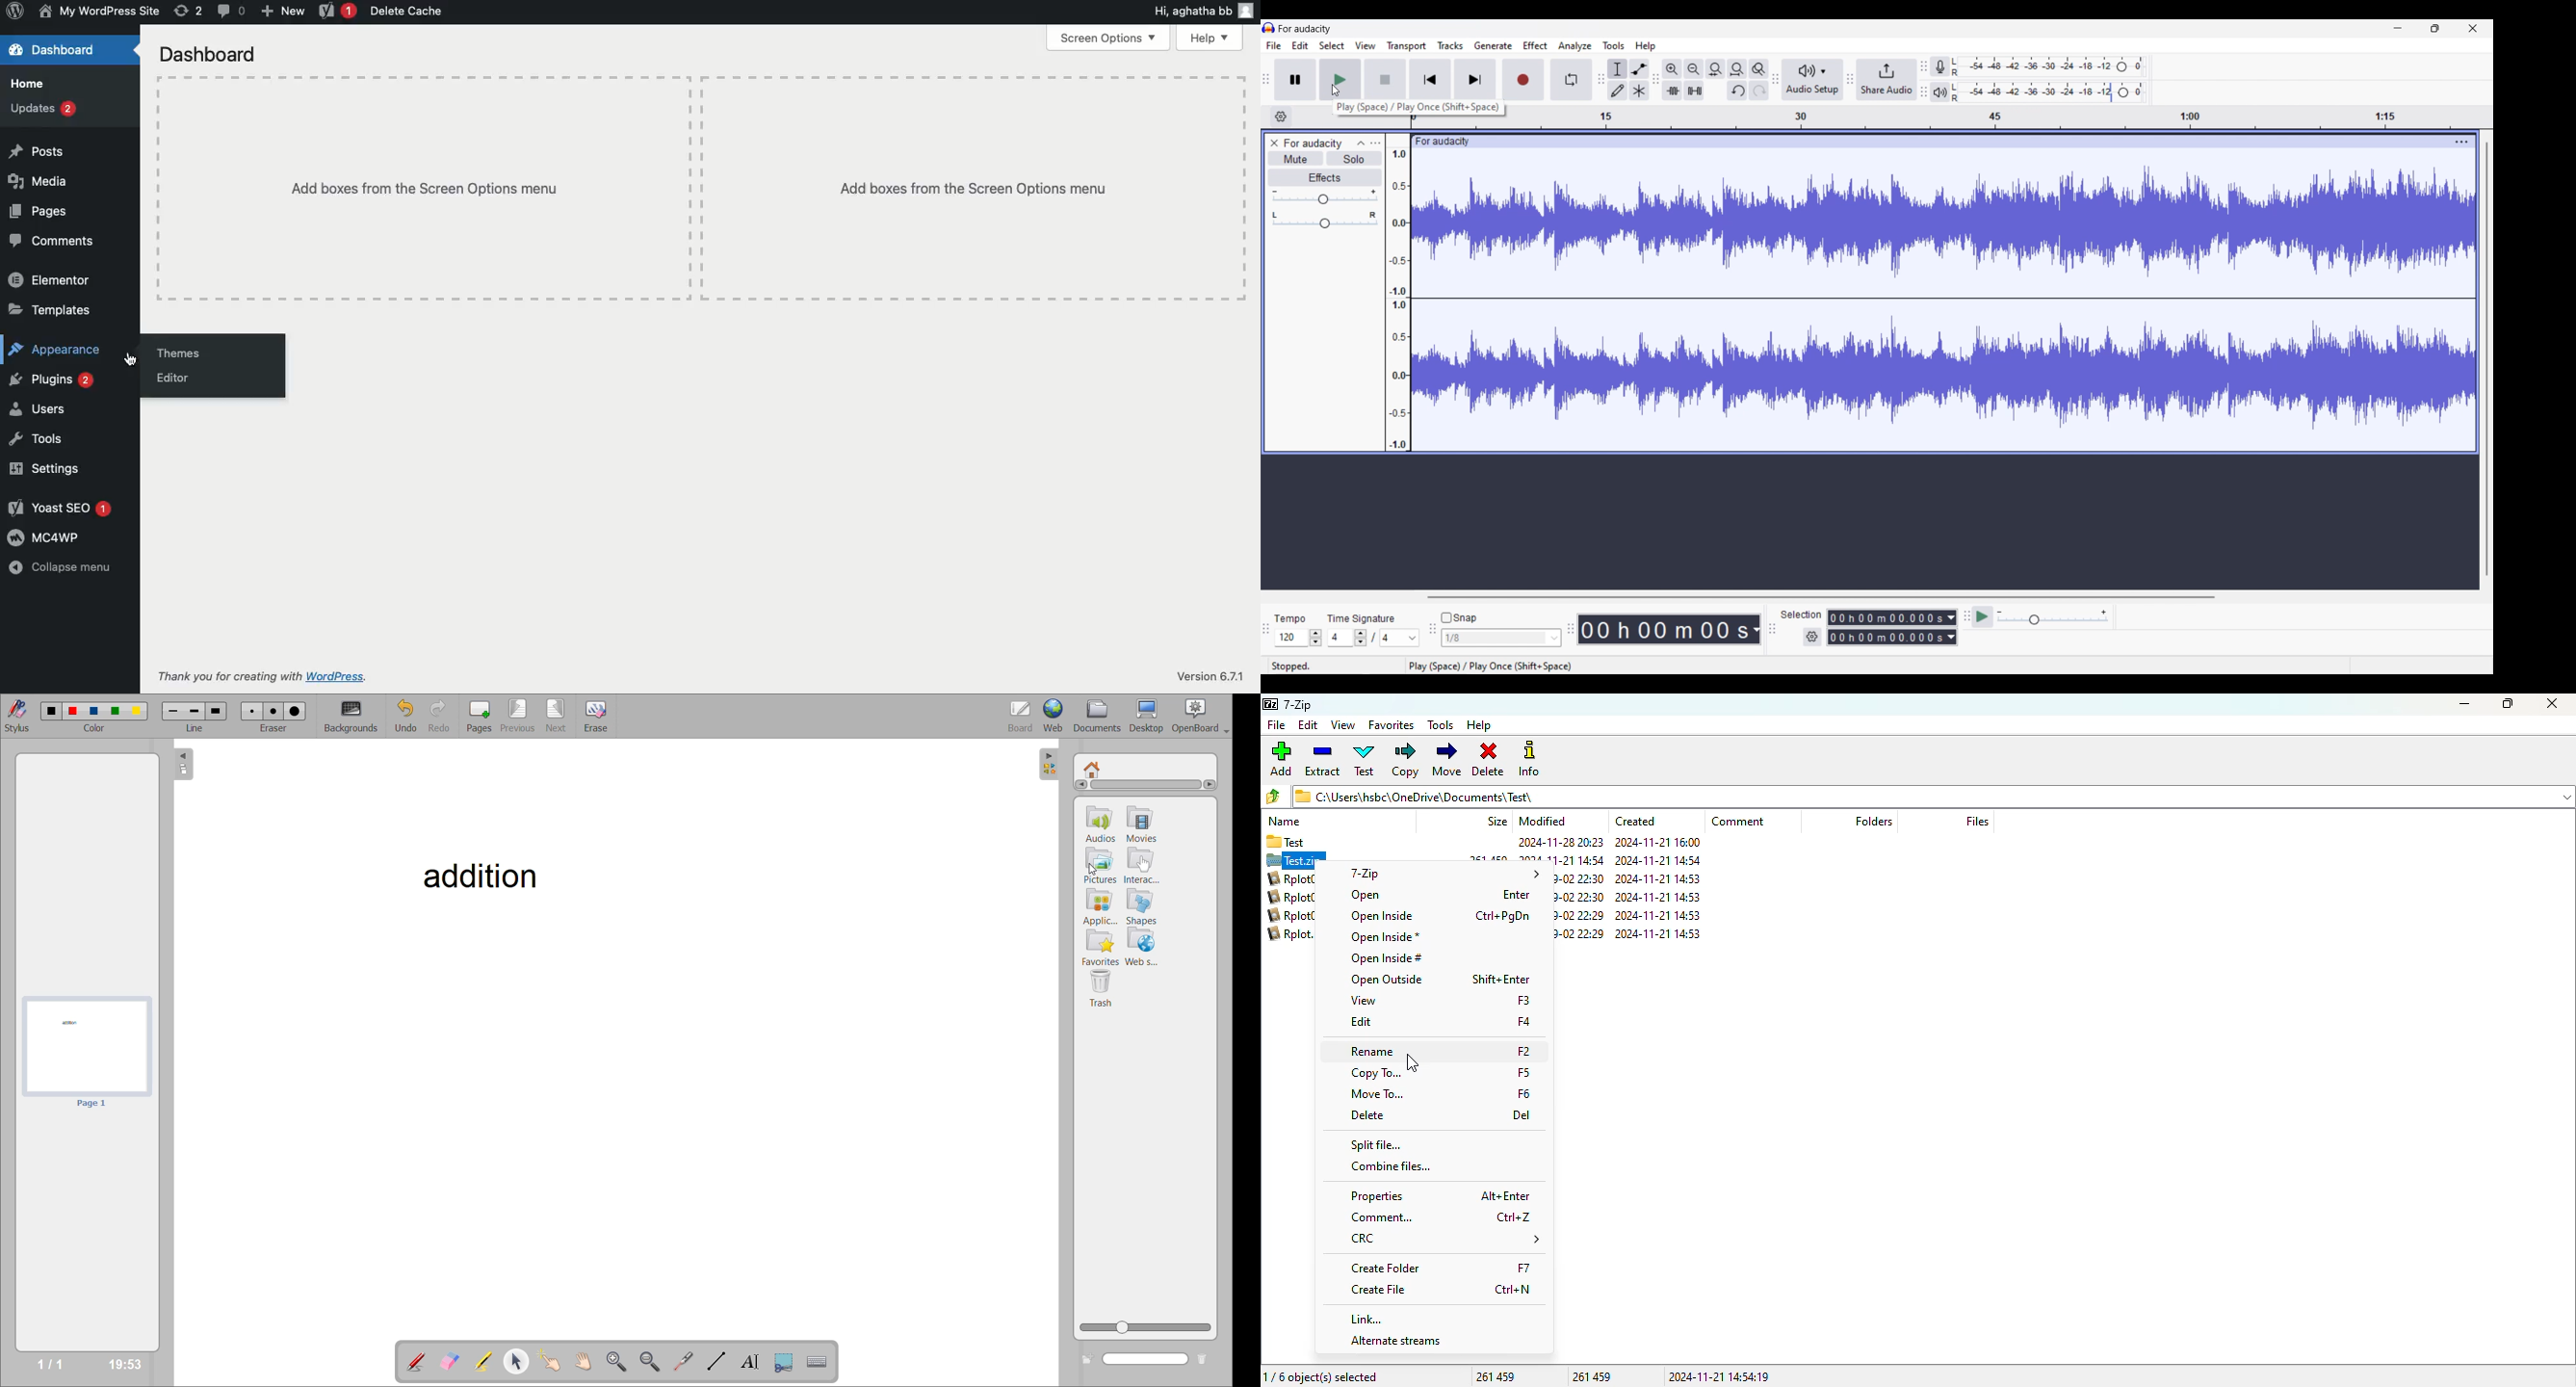 This screenshot has width=2576, height=1400. Describe the element at coordinates (702, 188) in the screenshot. I see `Add boxes from the screen options menu` at that location.